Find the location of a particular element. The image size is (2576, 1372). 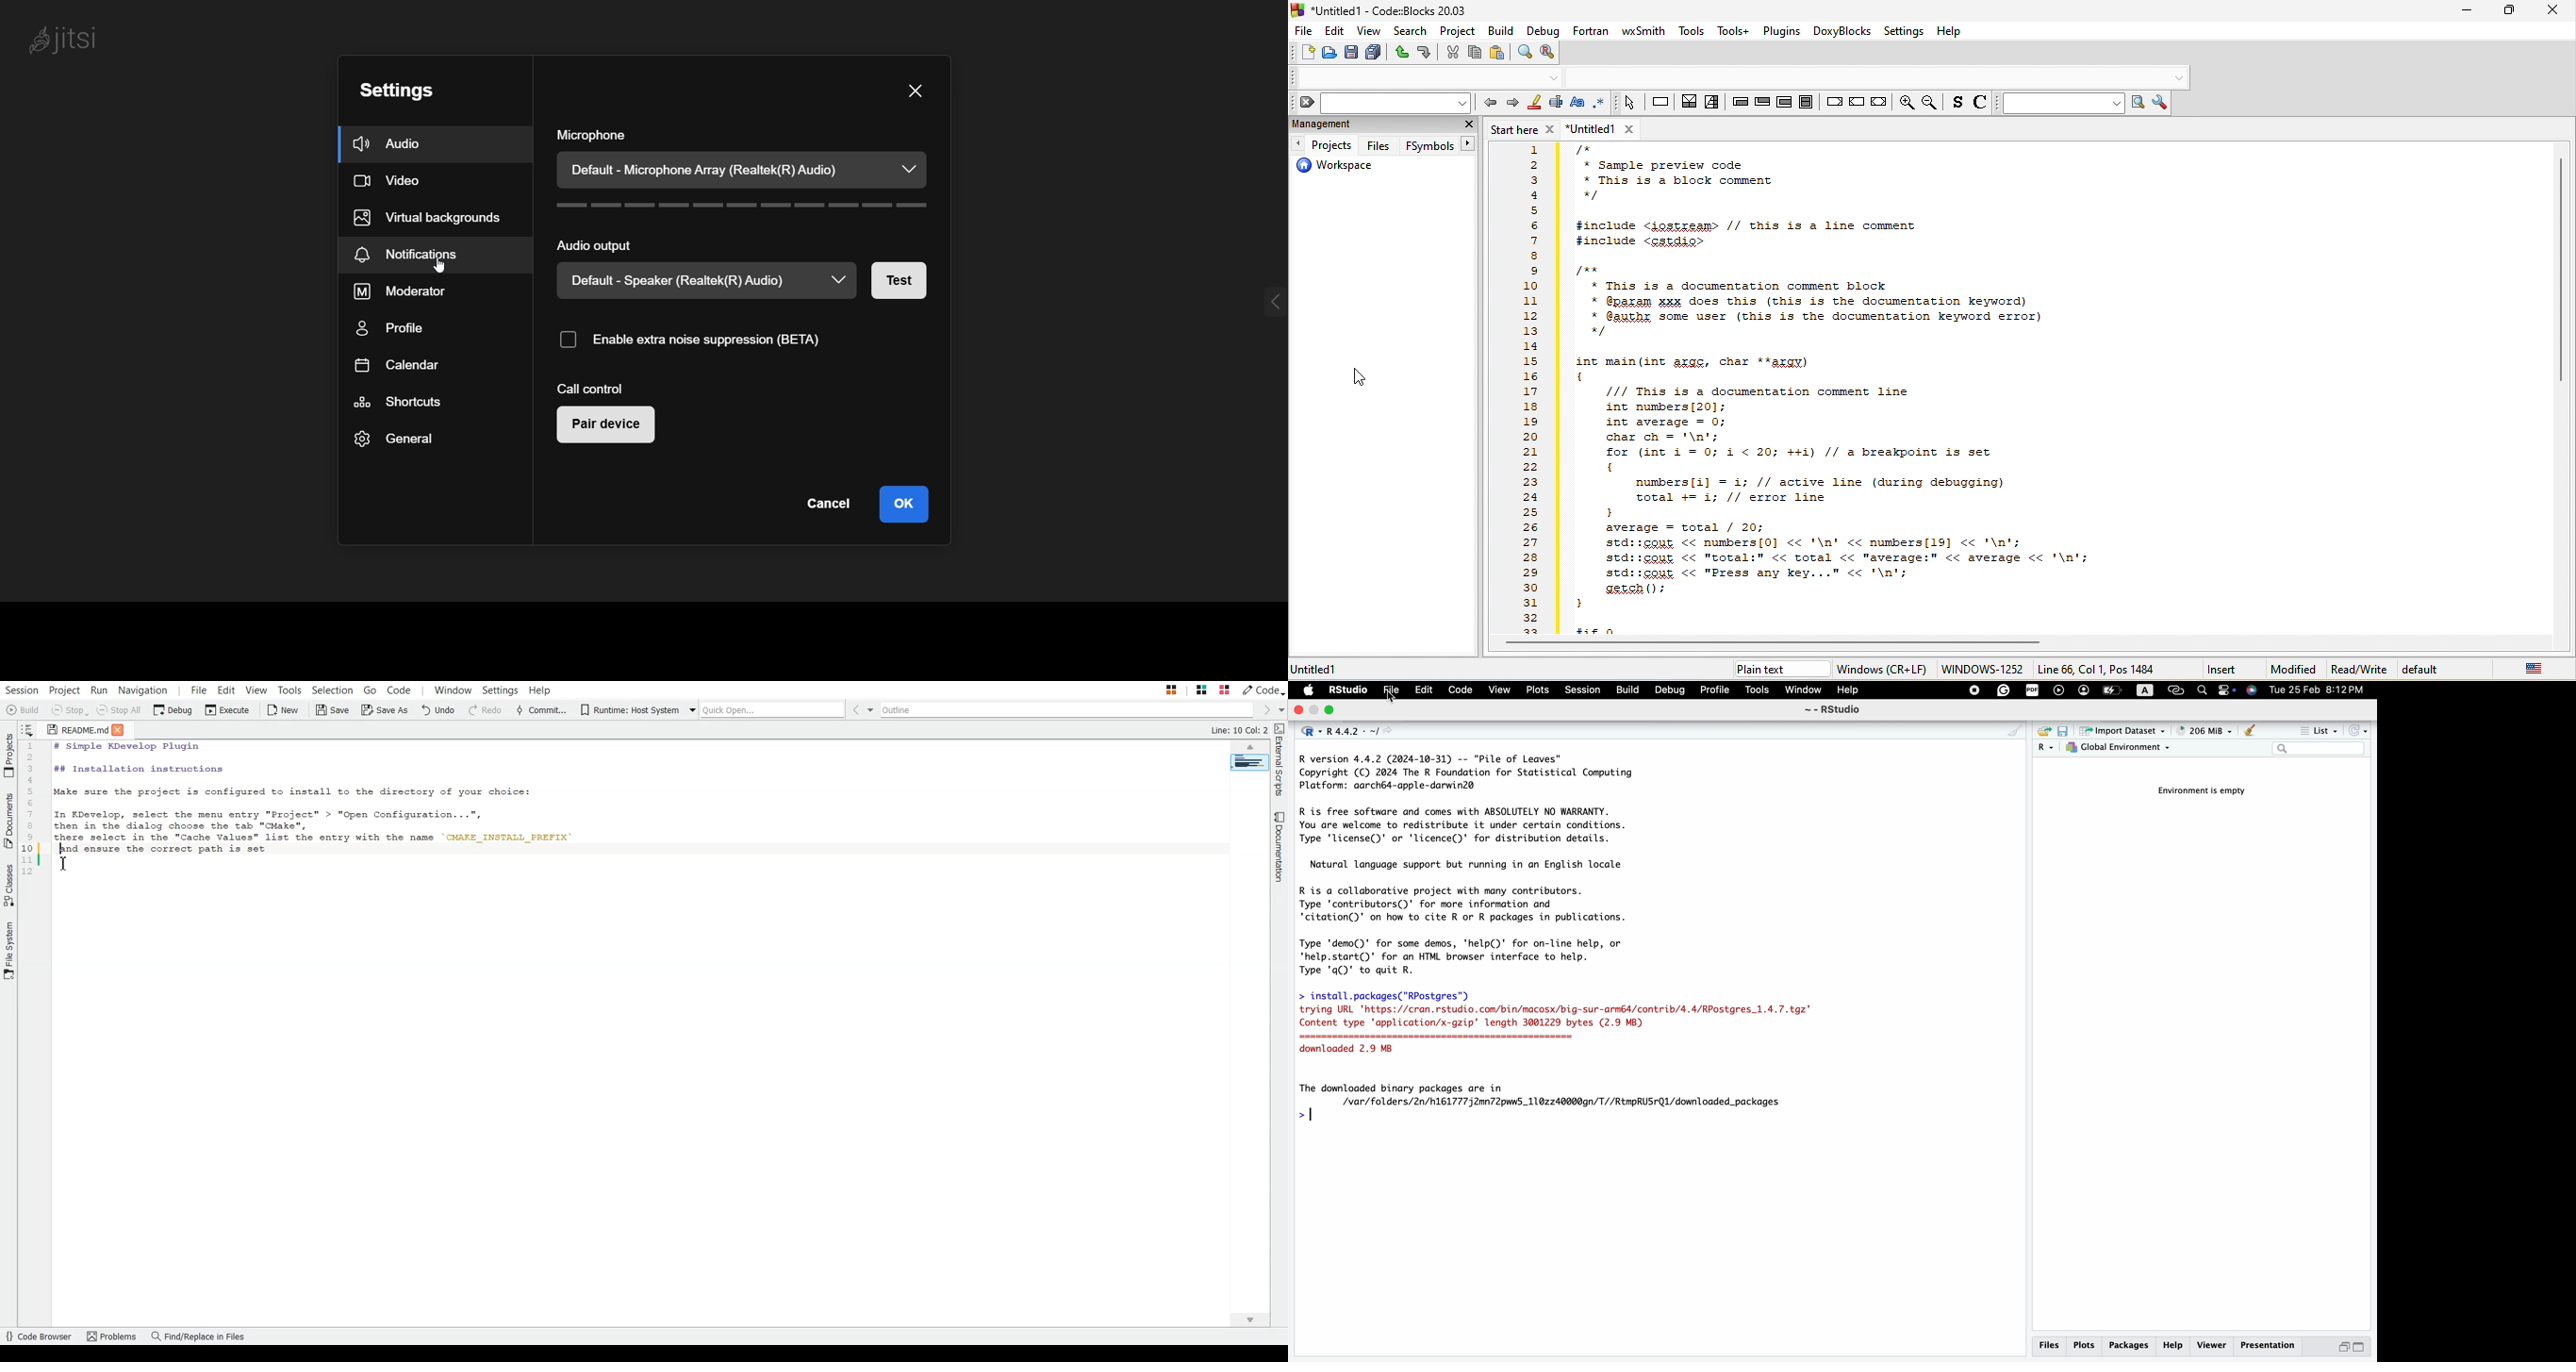

~ - RSttudio is located at coordinates (1831, 711).